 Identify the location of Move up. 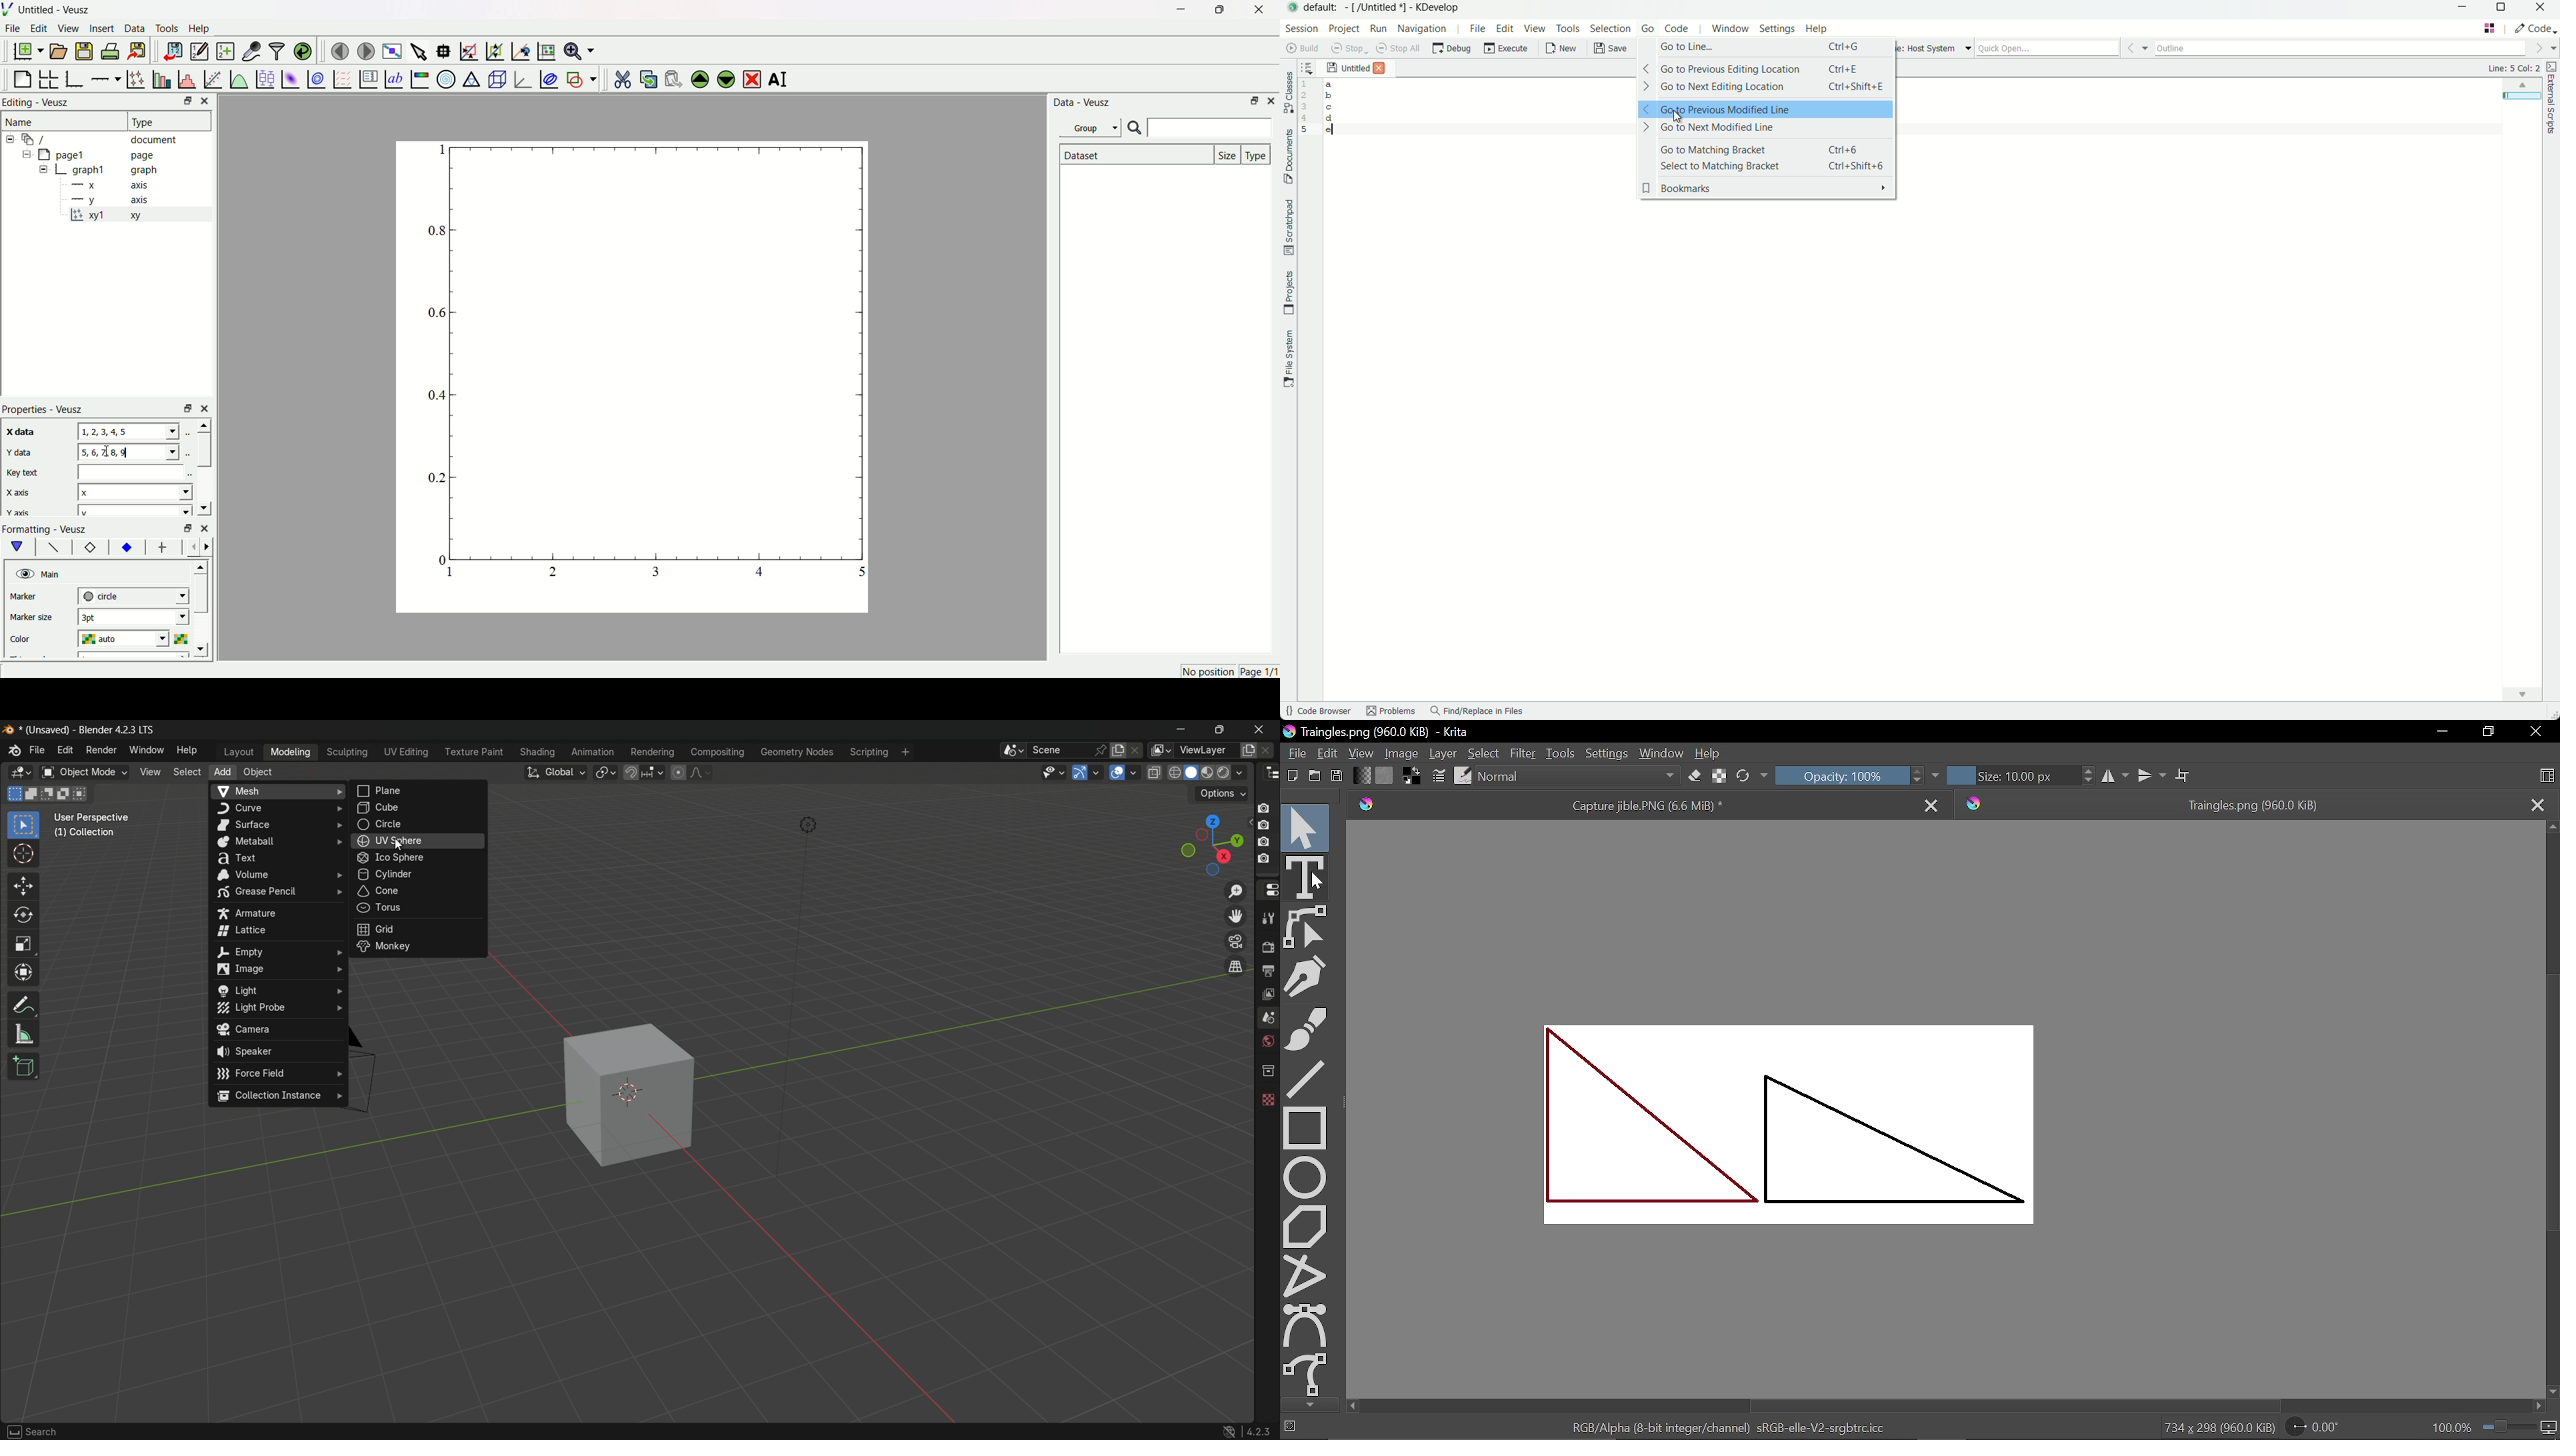
(2552, 829).